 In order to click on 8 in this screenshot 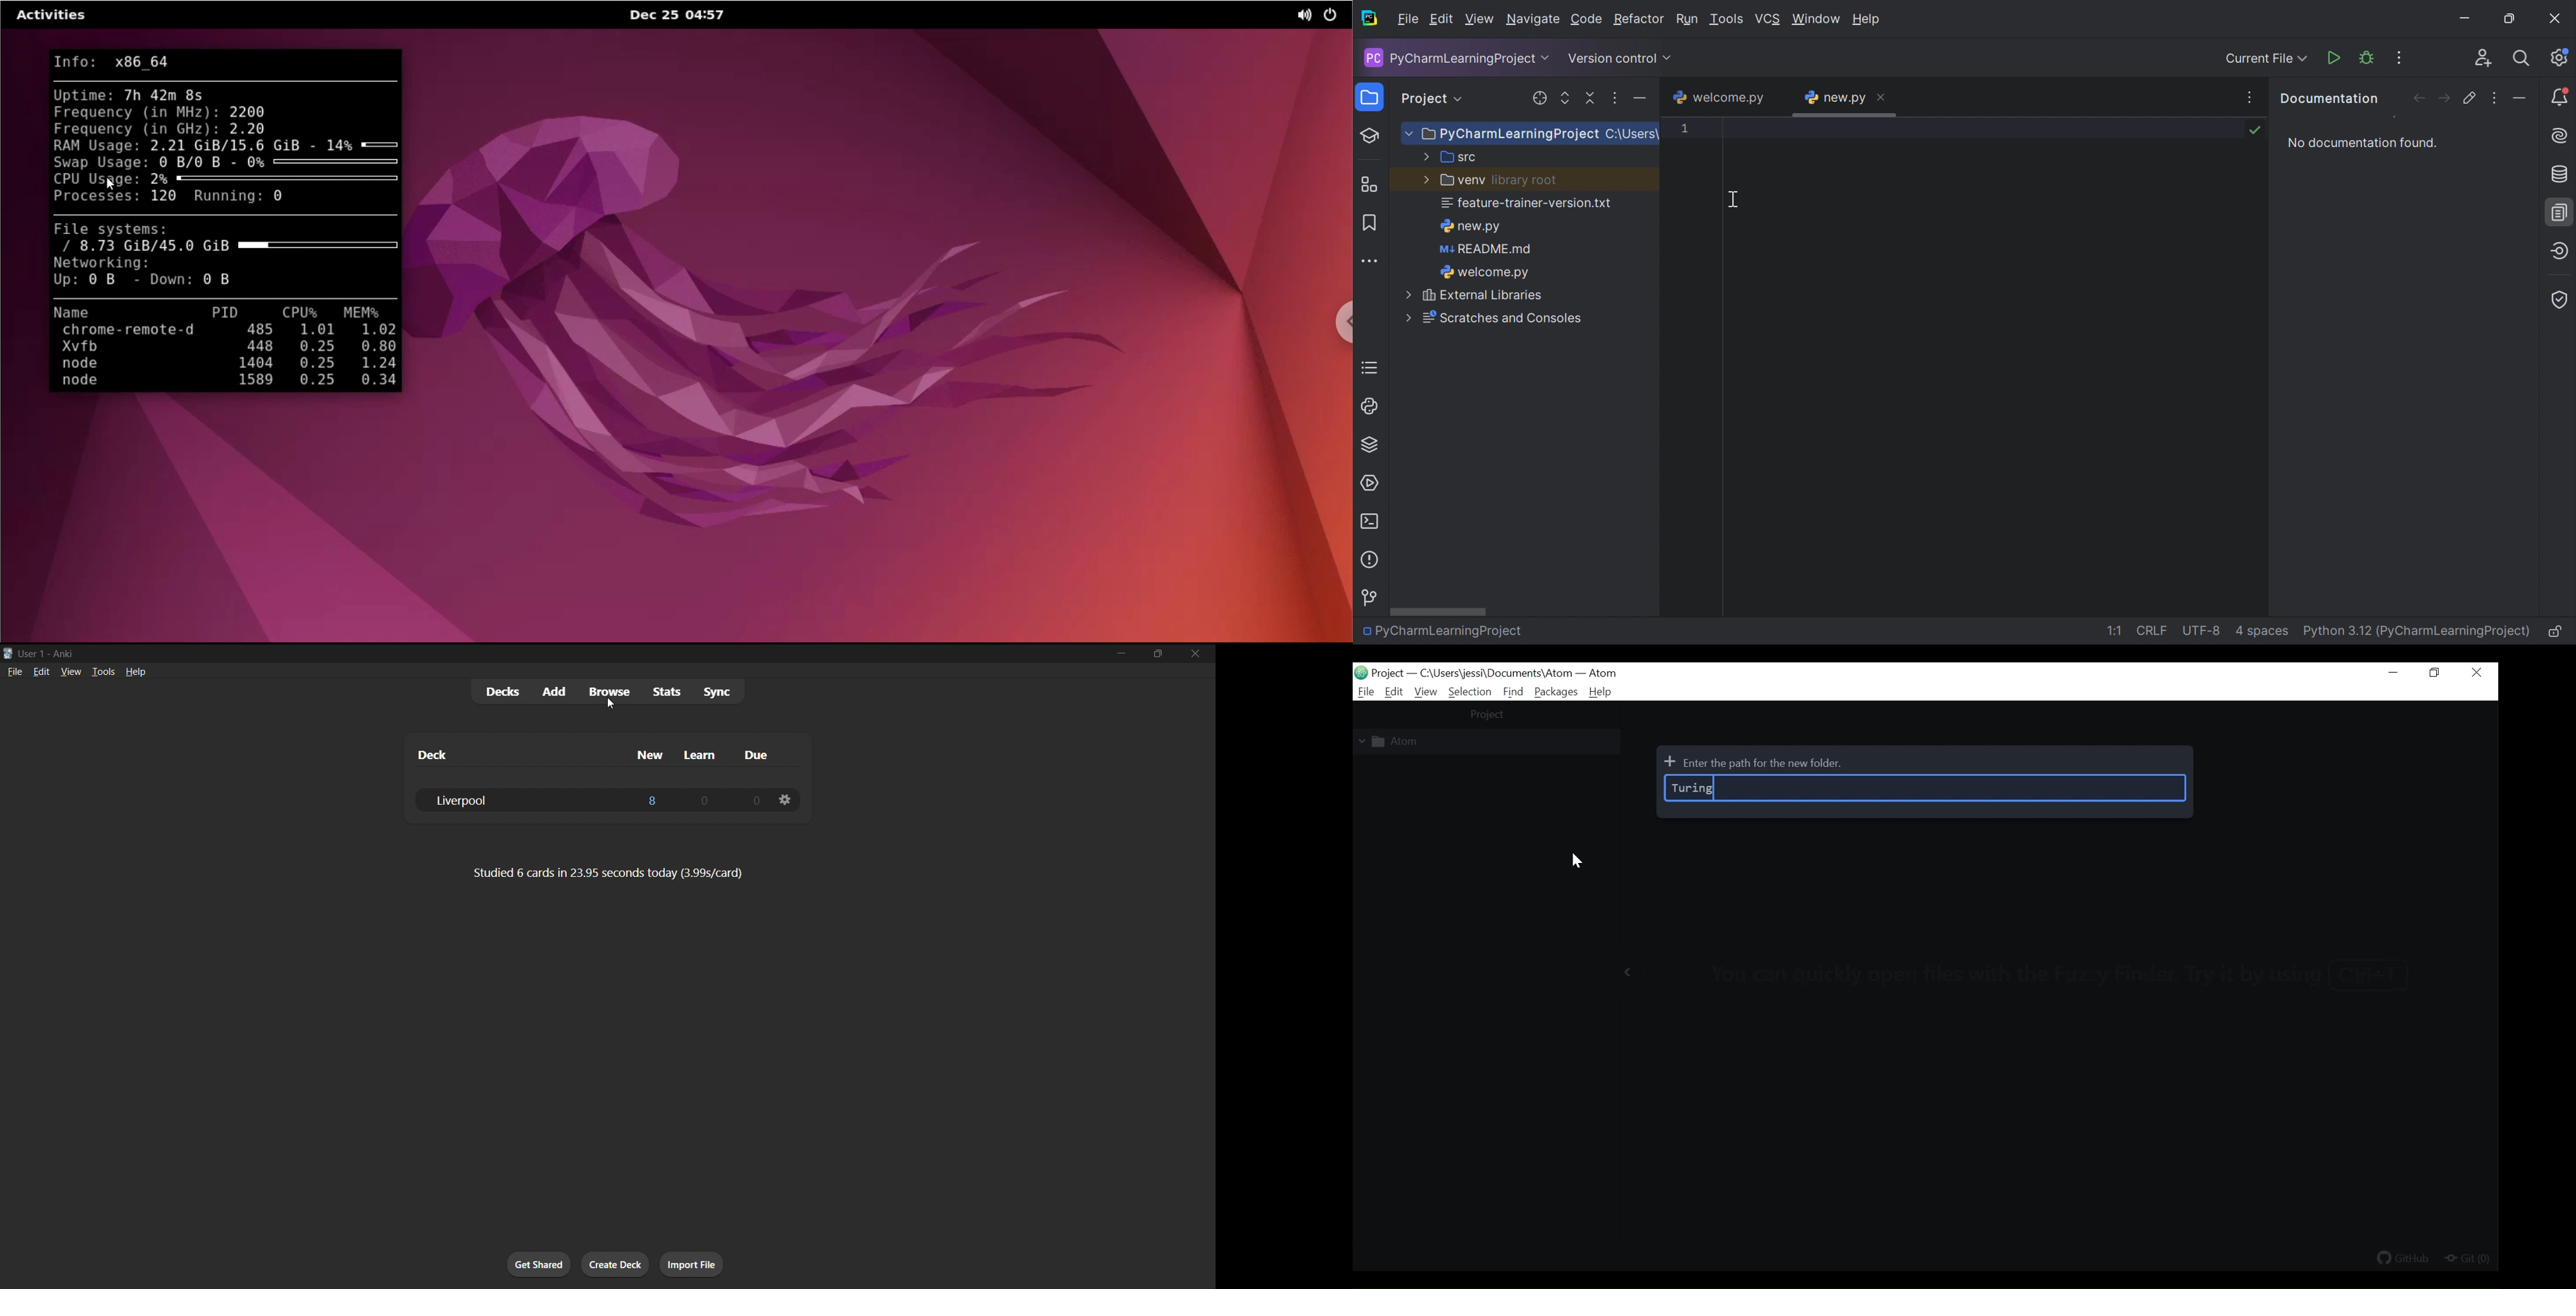, I will do `click(649, 802)`.